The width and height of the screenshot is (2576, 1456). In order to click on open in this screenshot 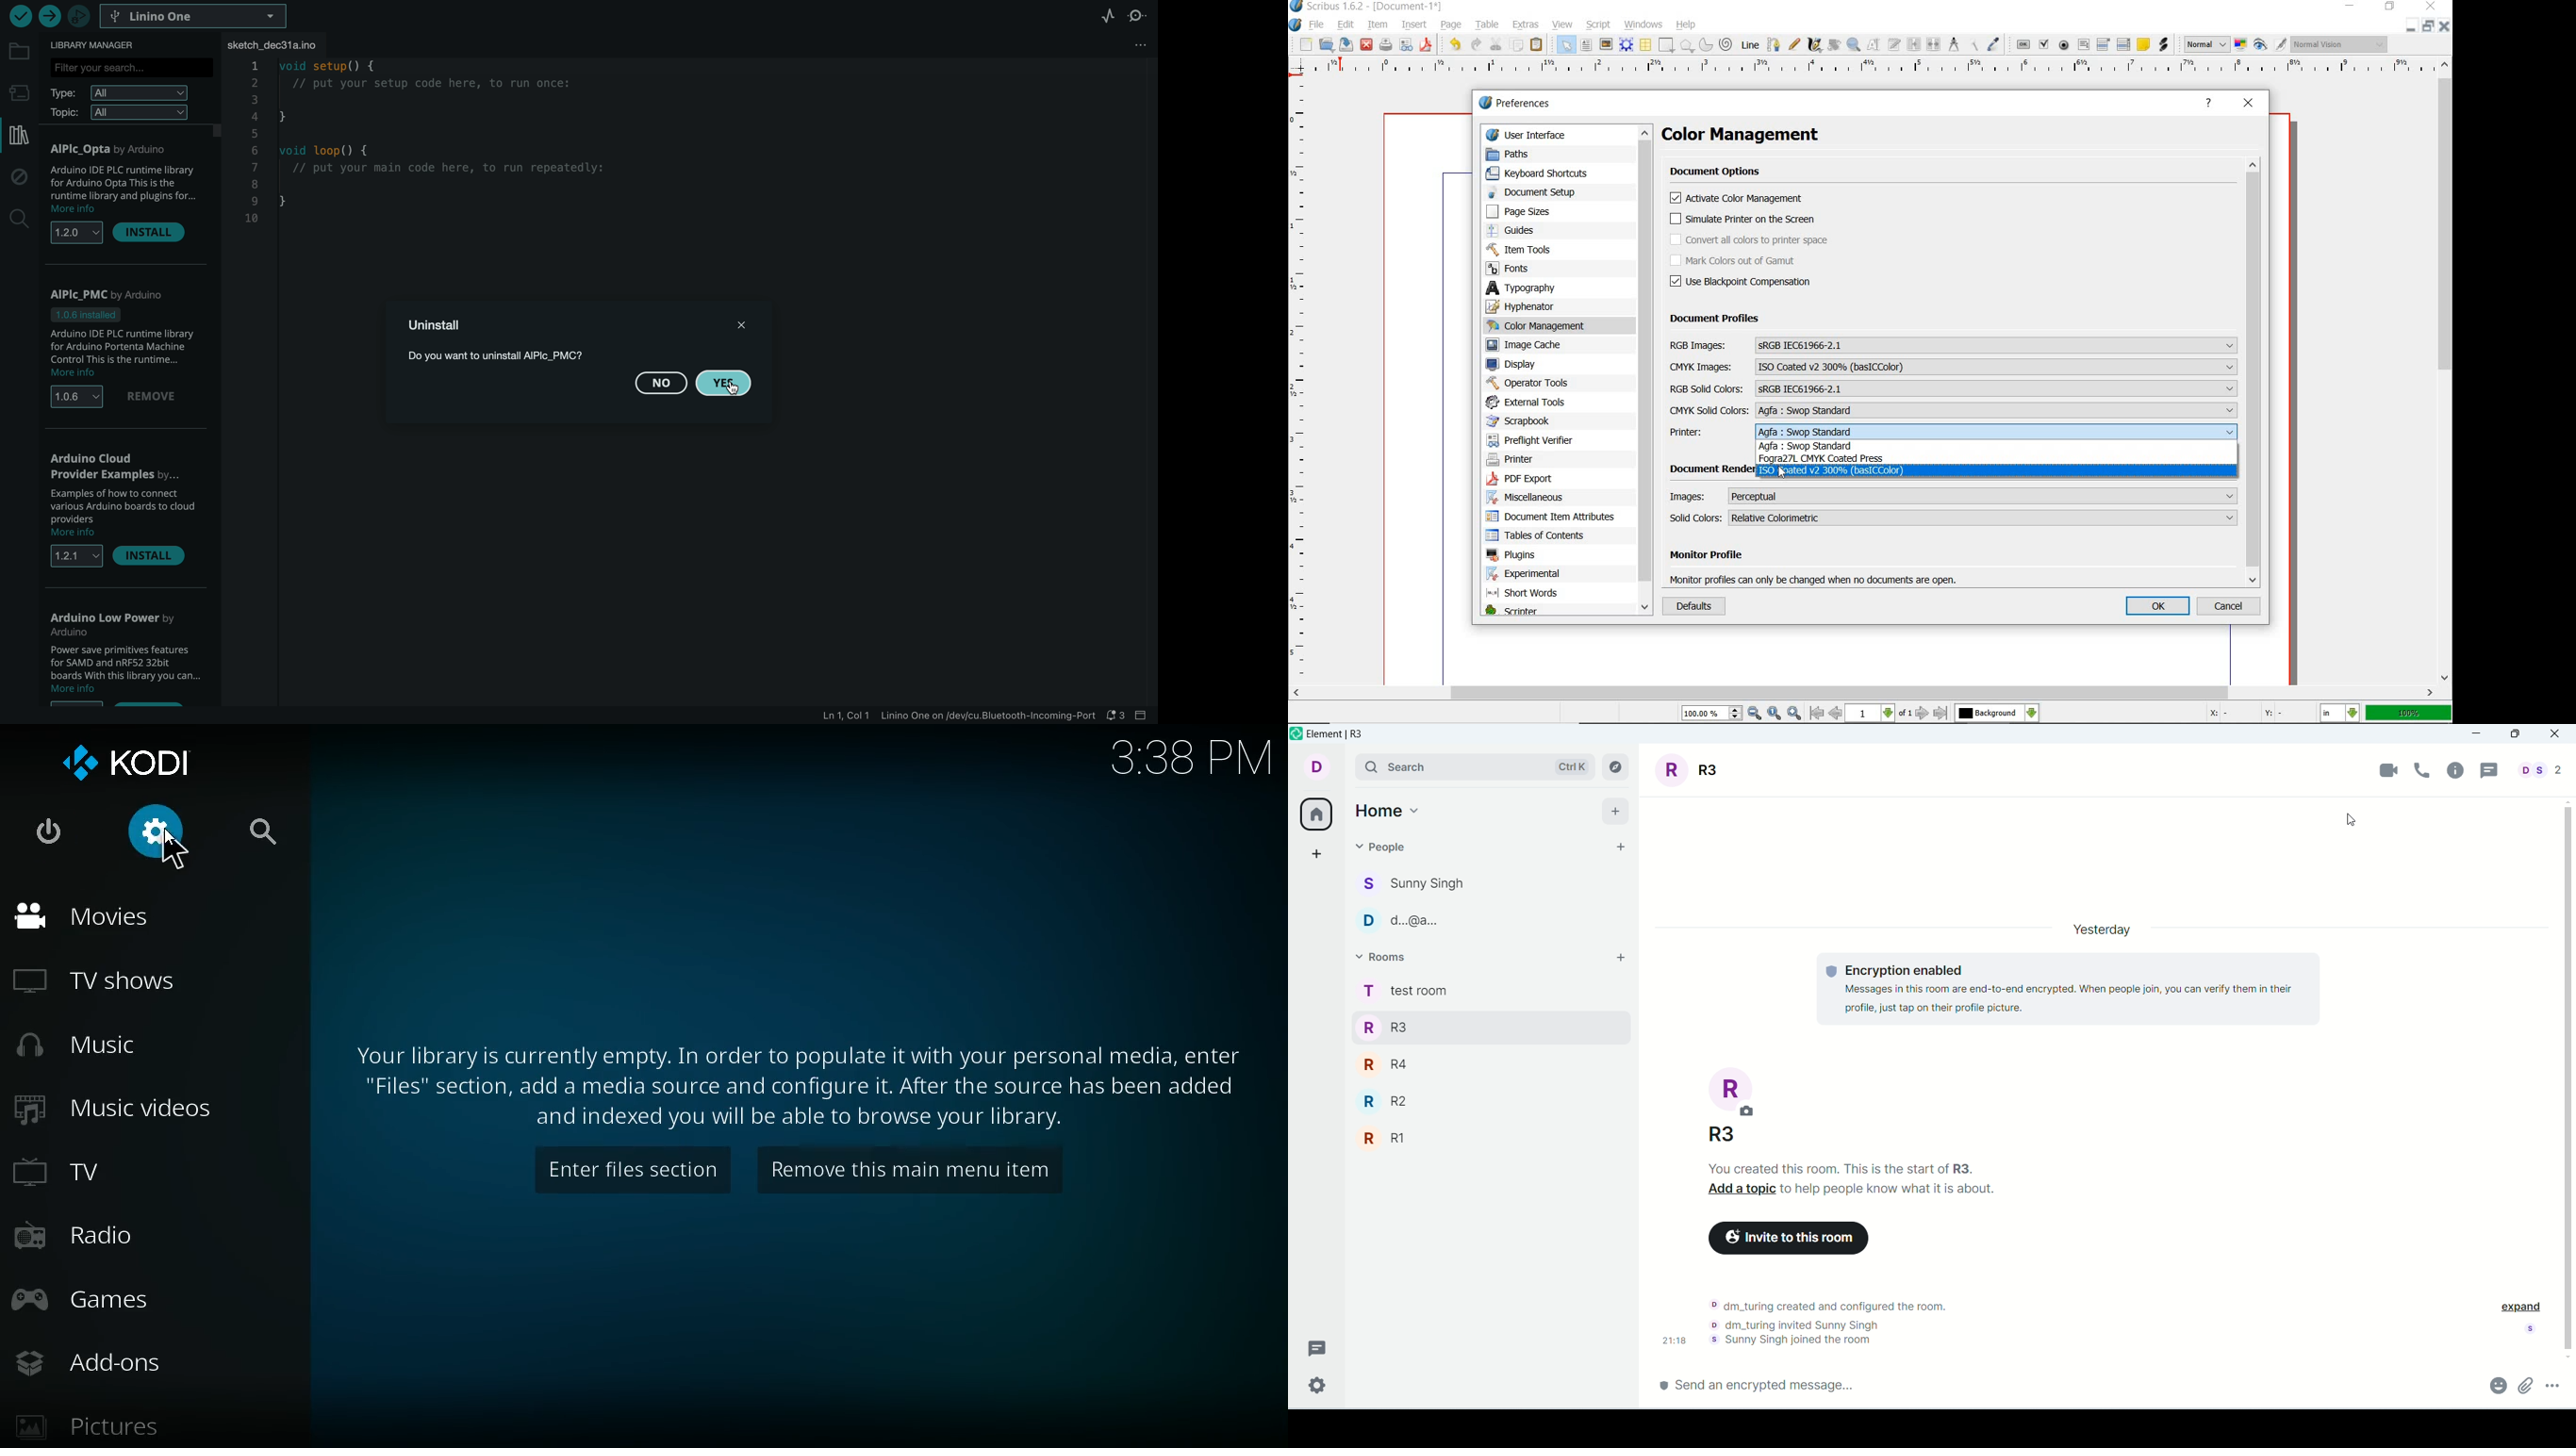, I will do `click(1327, 46)`.